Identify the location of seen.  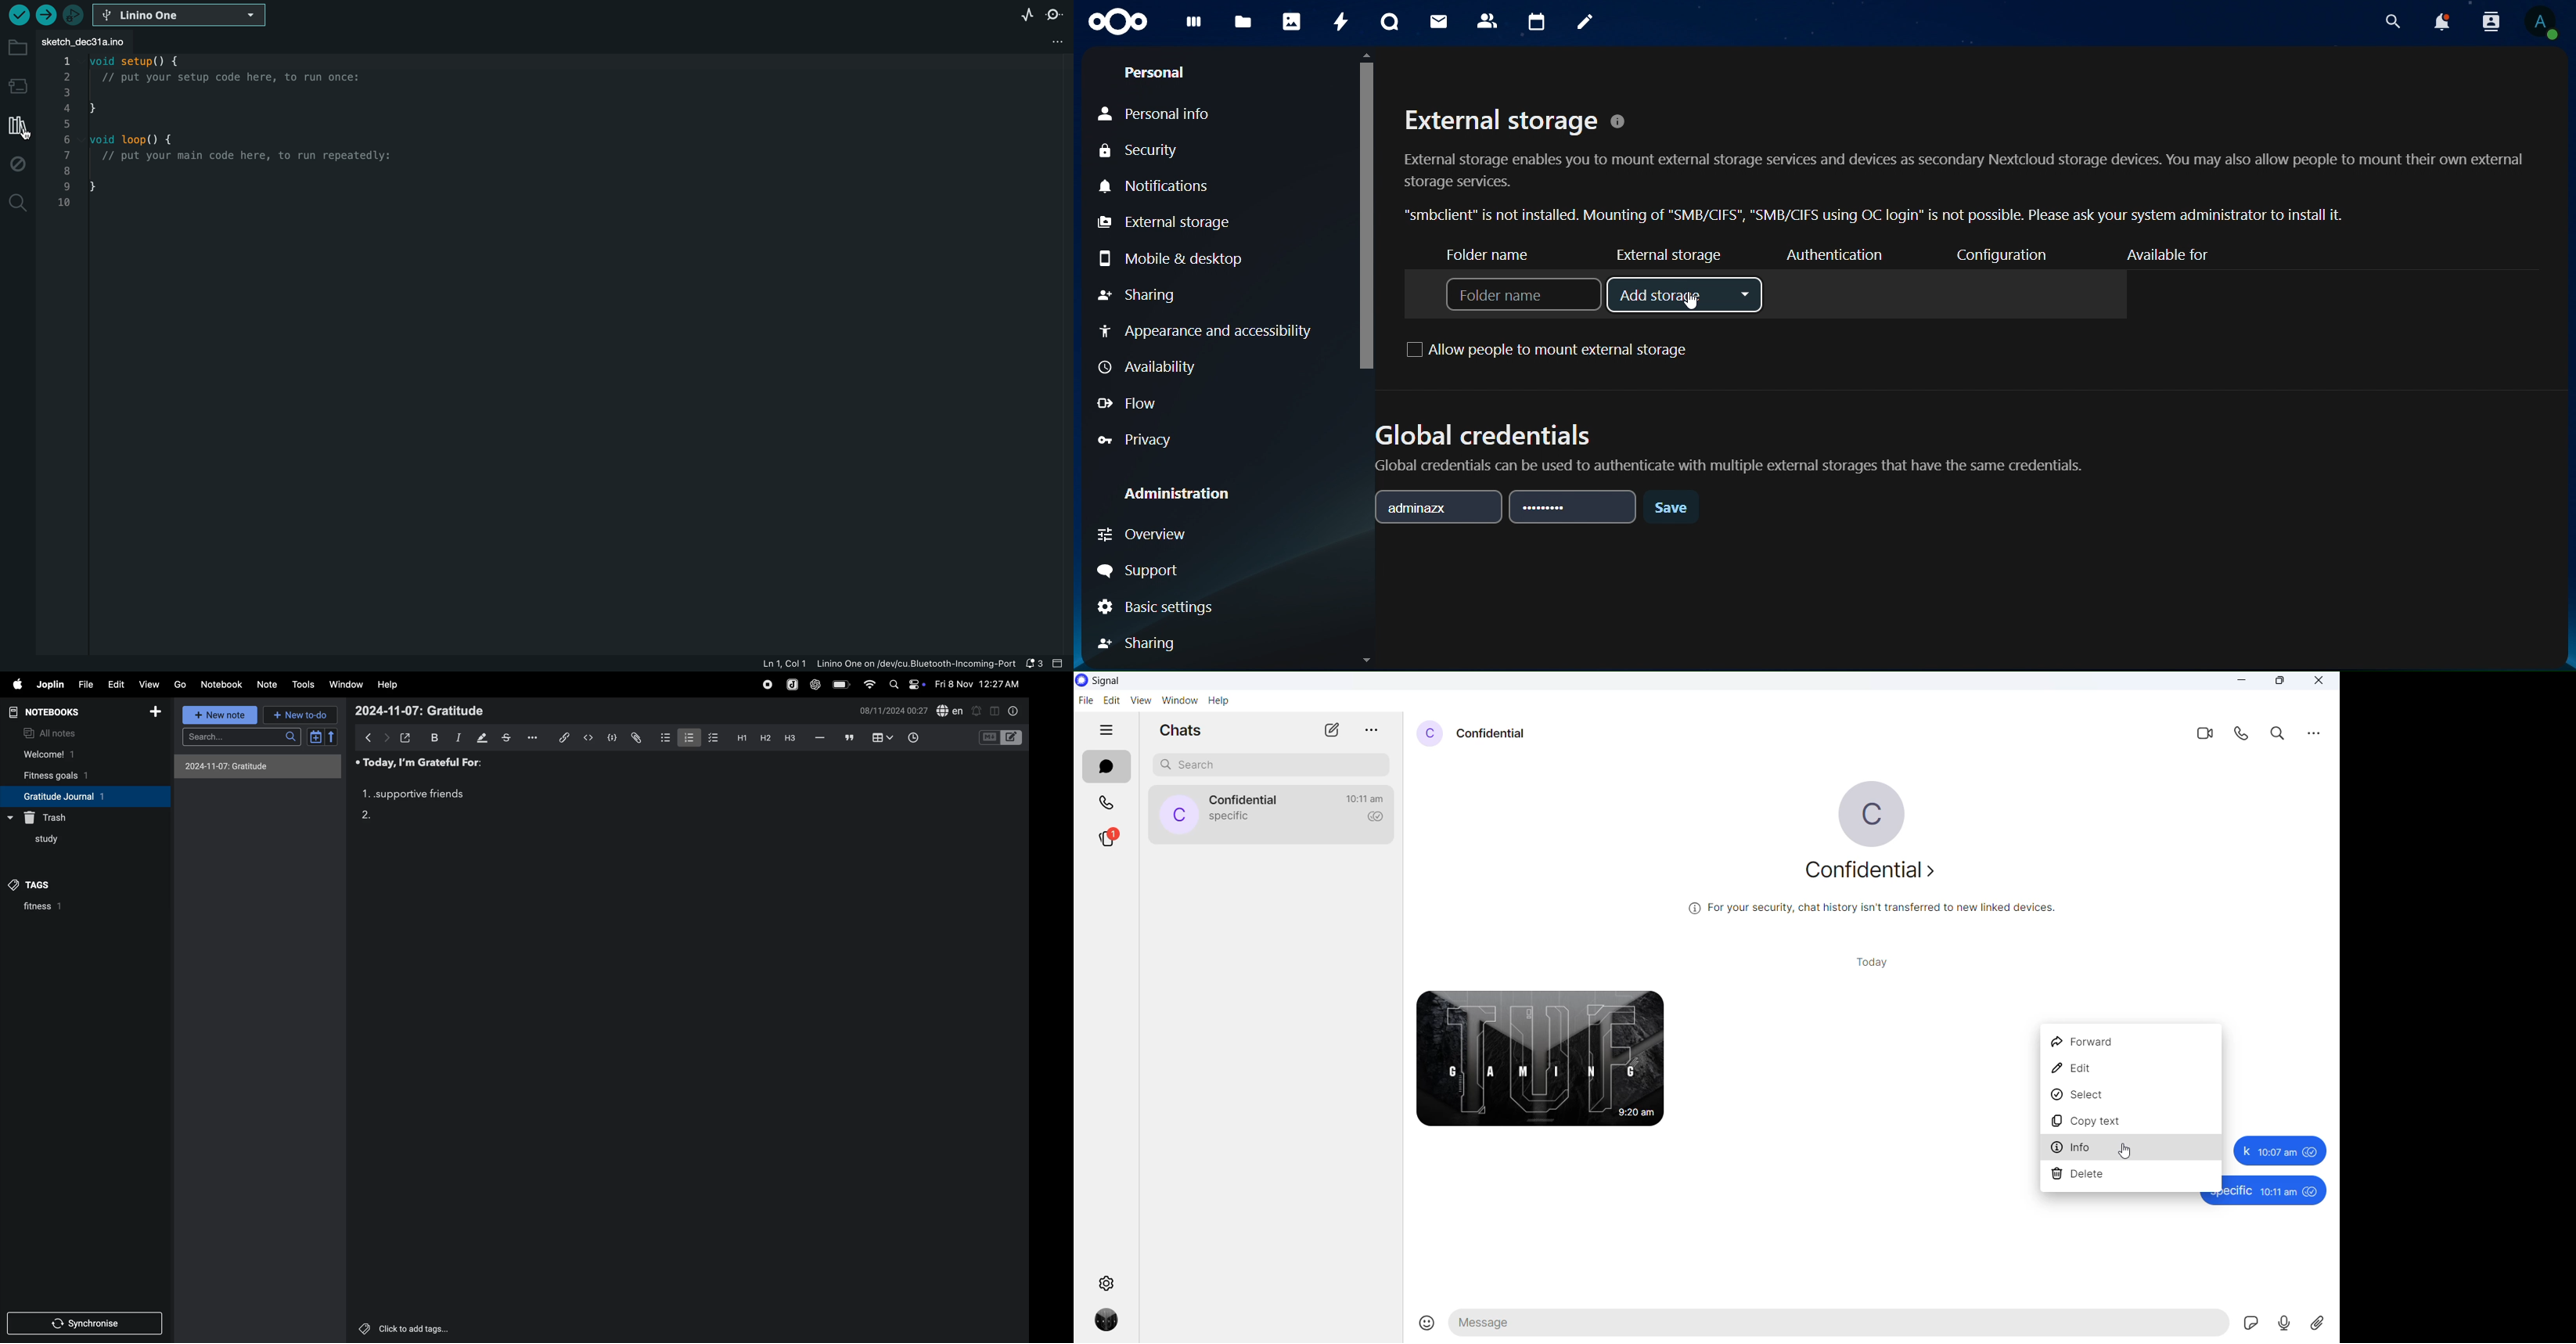
(2312, 1152).